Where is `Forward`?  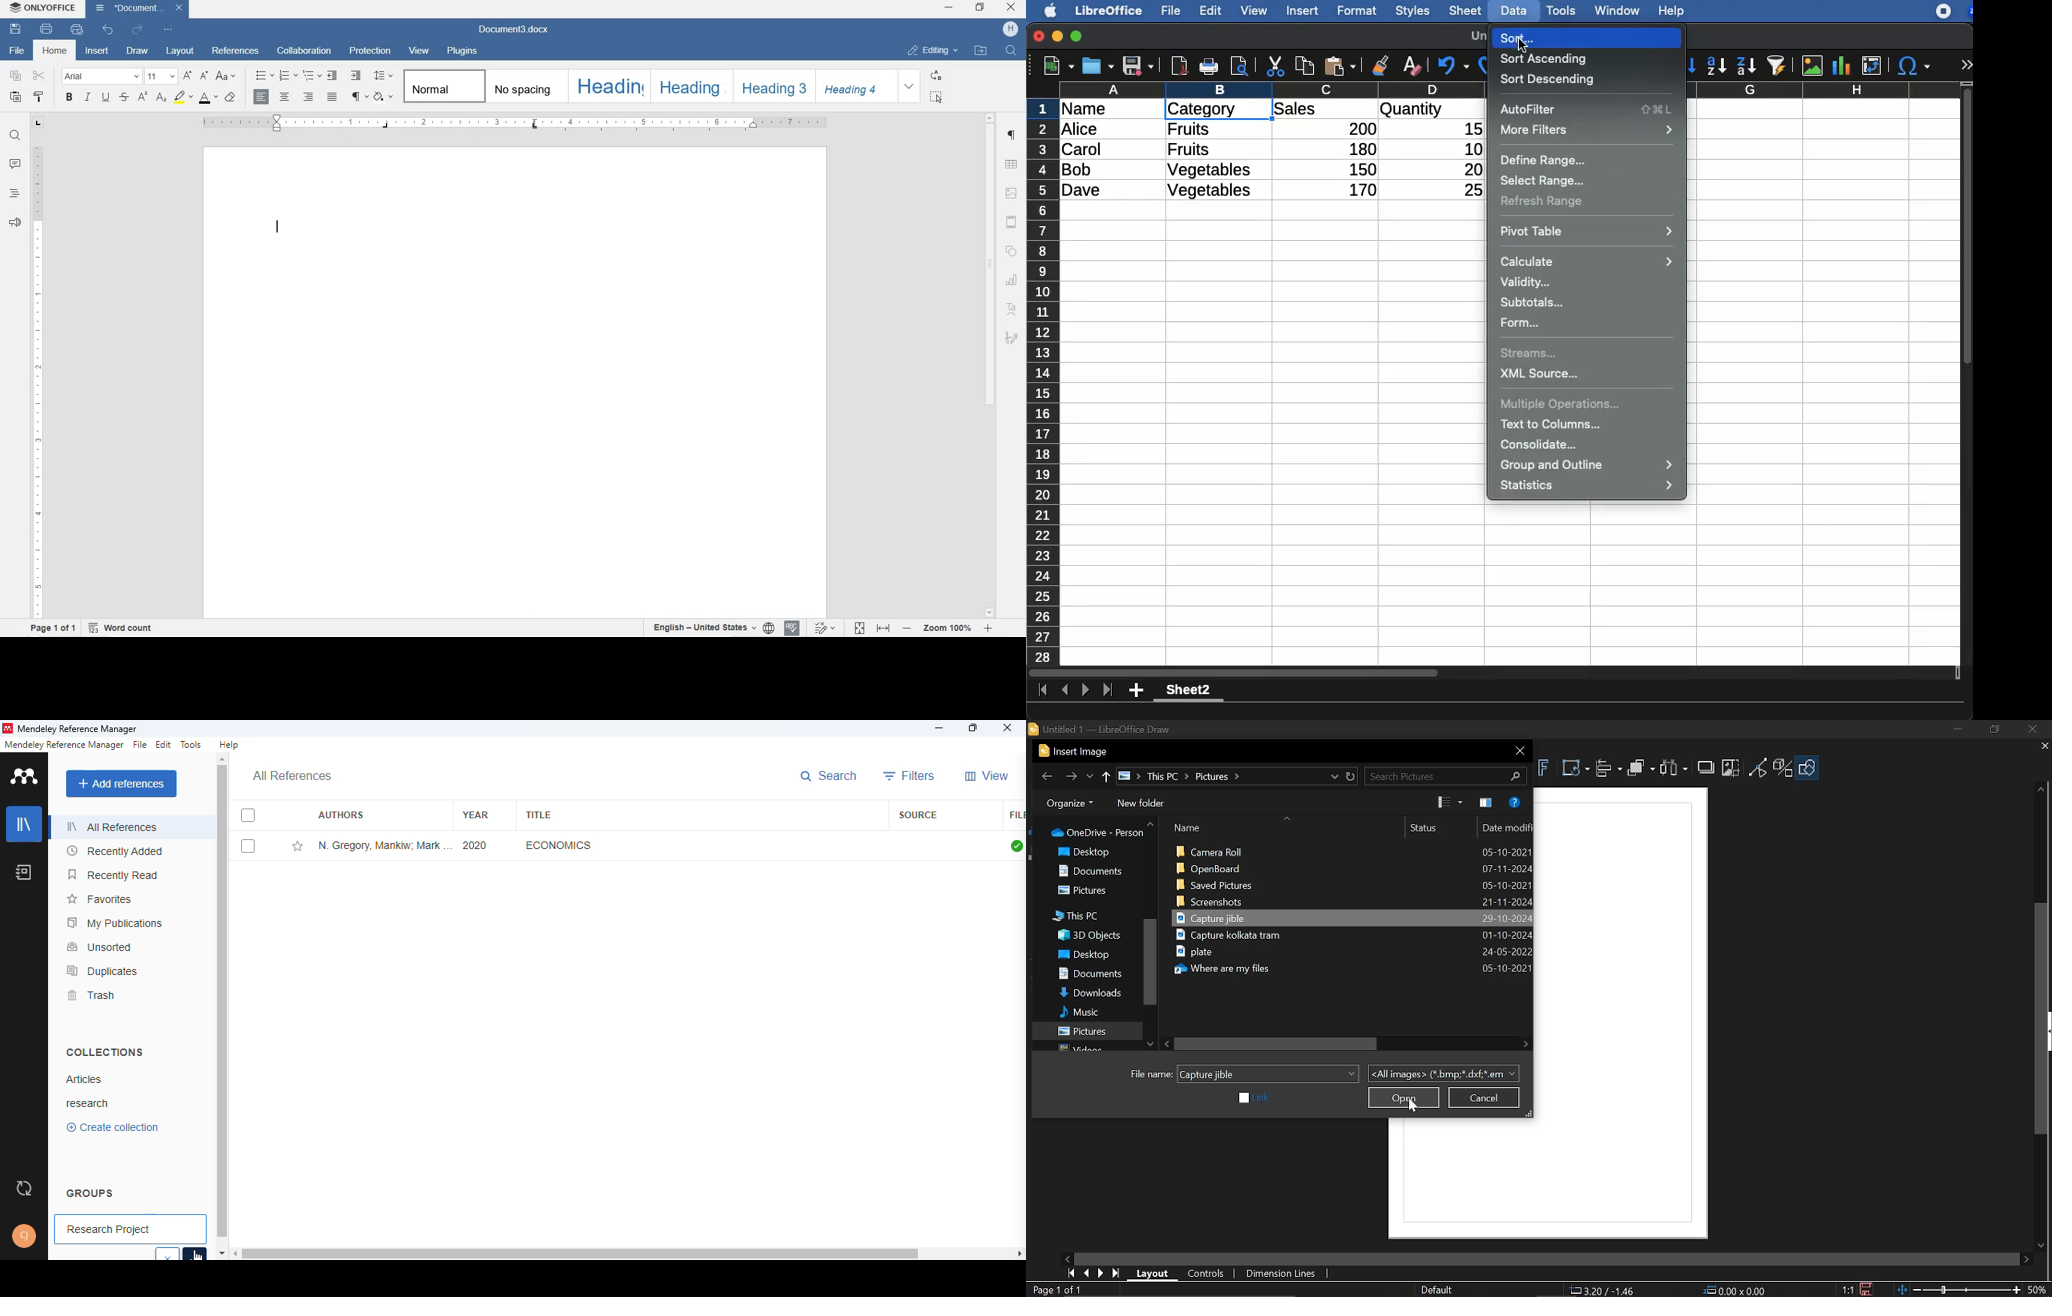
Forward is located at coordinates (1071, 777).